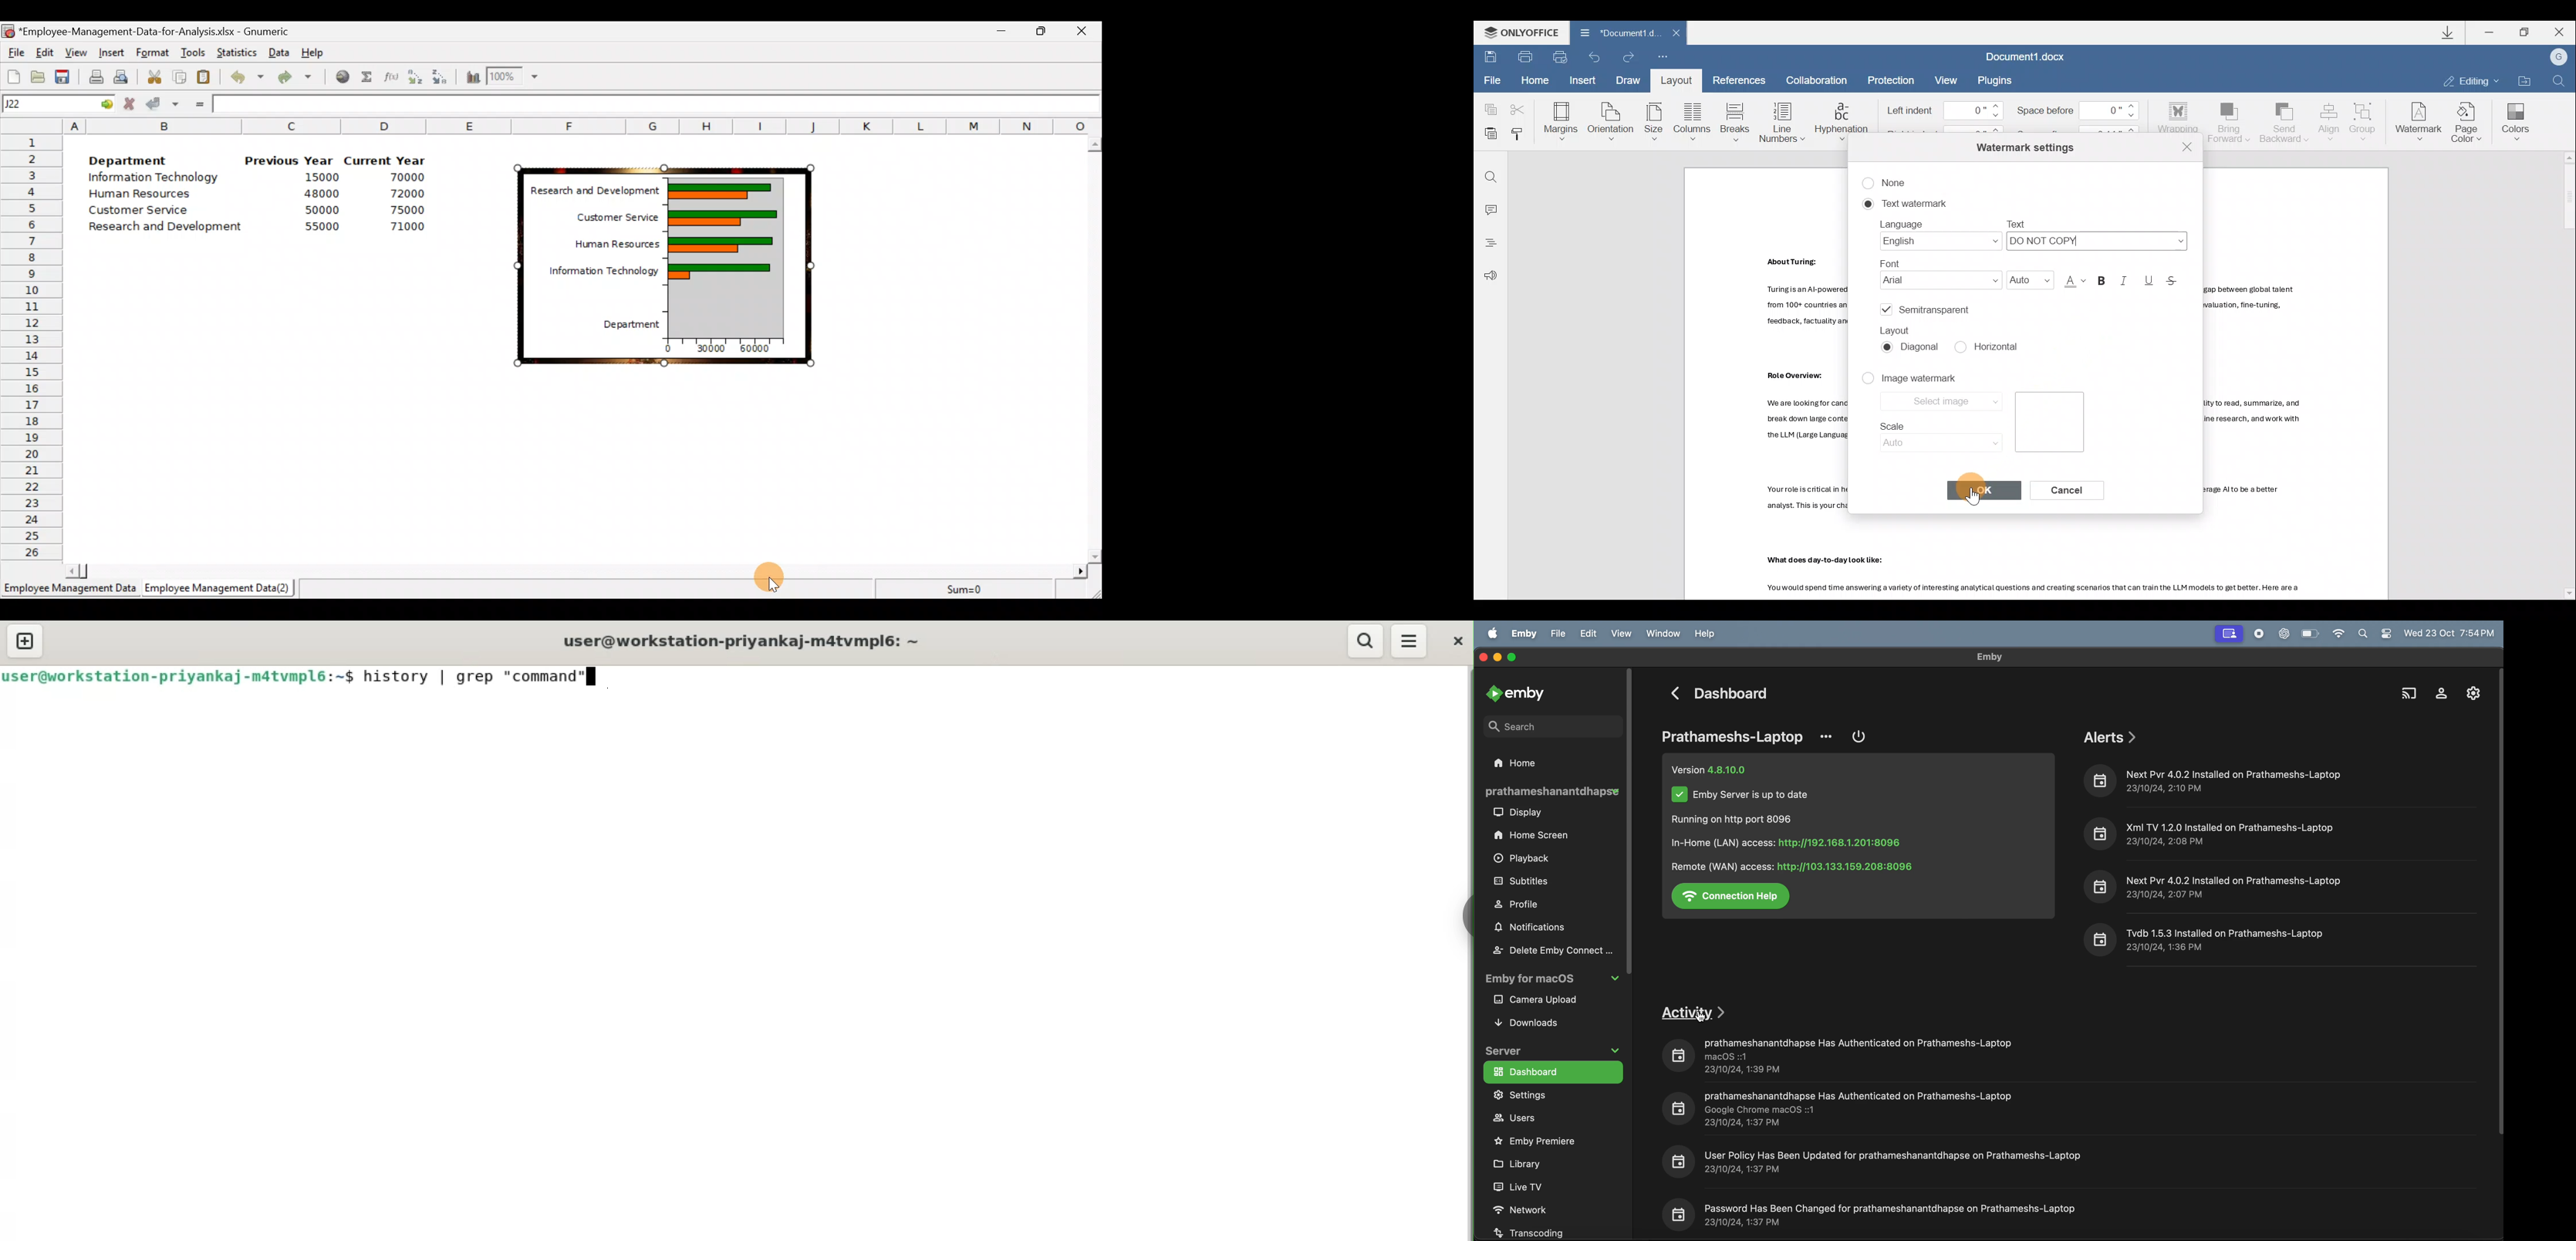 Image resolution: width=2576 pixels, height=1260 pixels. I want to click on Sort in descending order, so click(442, 78).